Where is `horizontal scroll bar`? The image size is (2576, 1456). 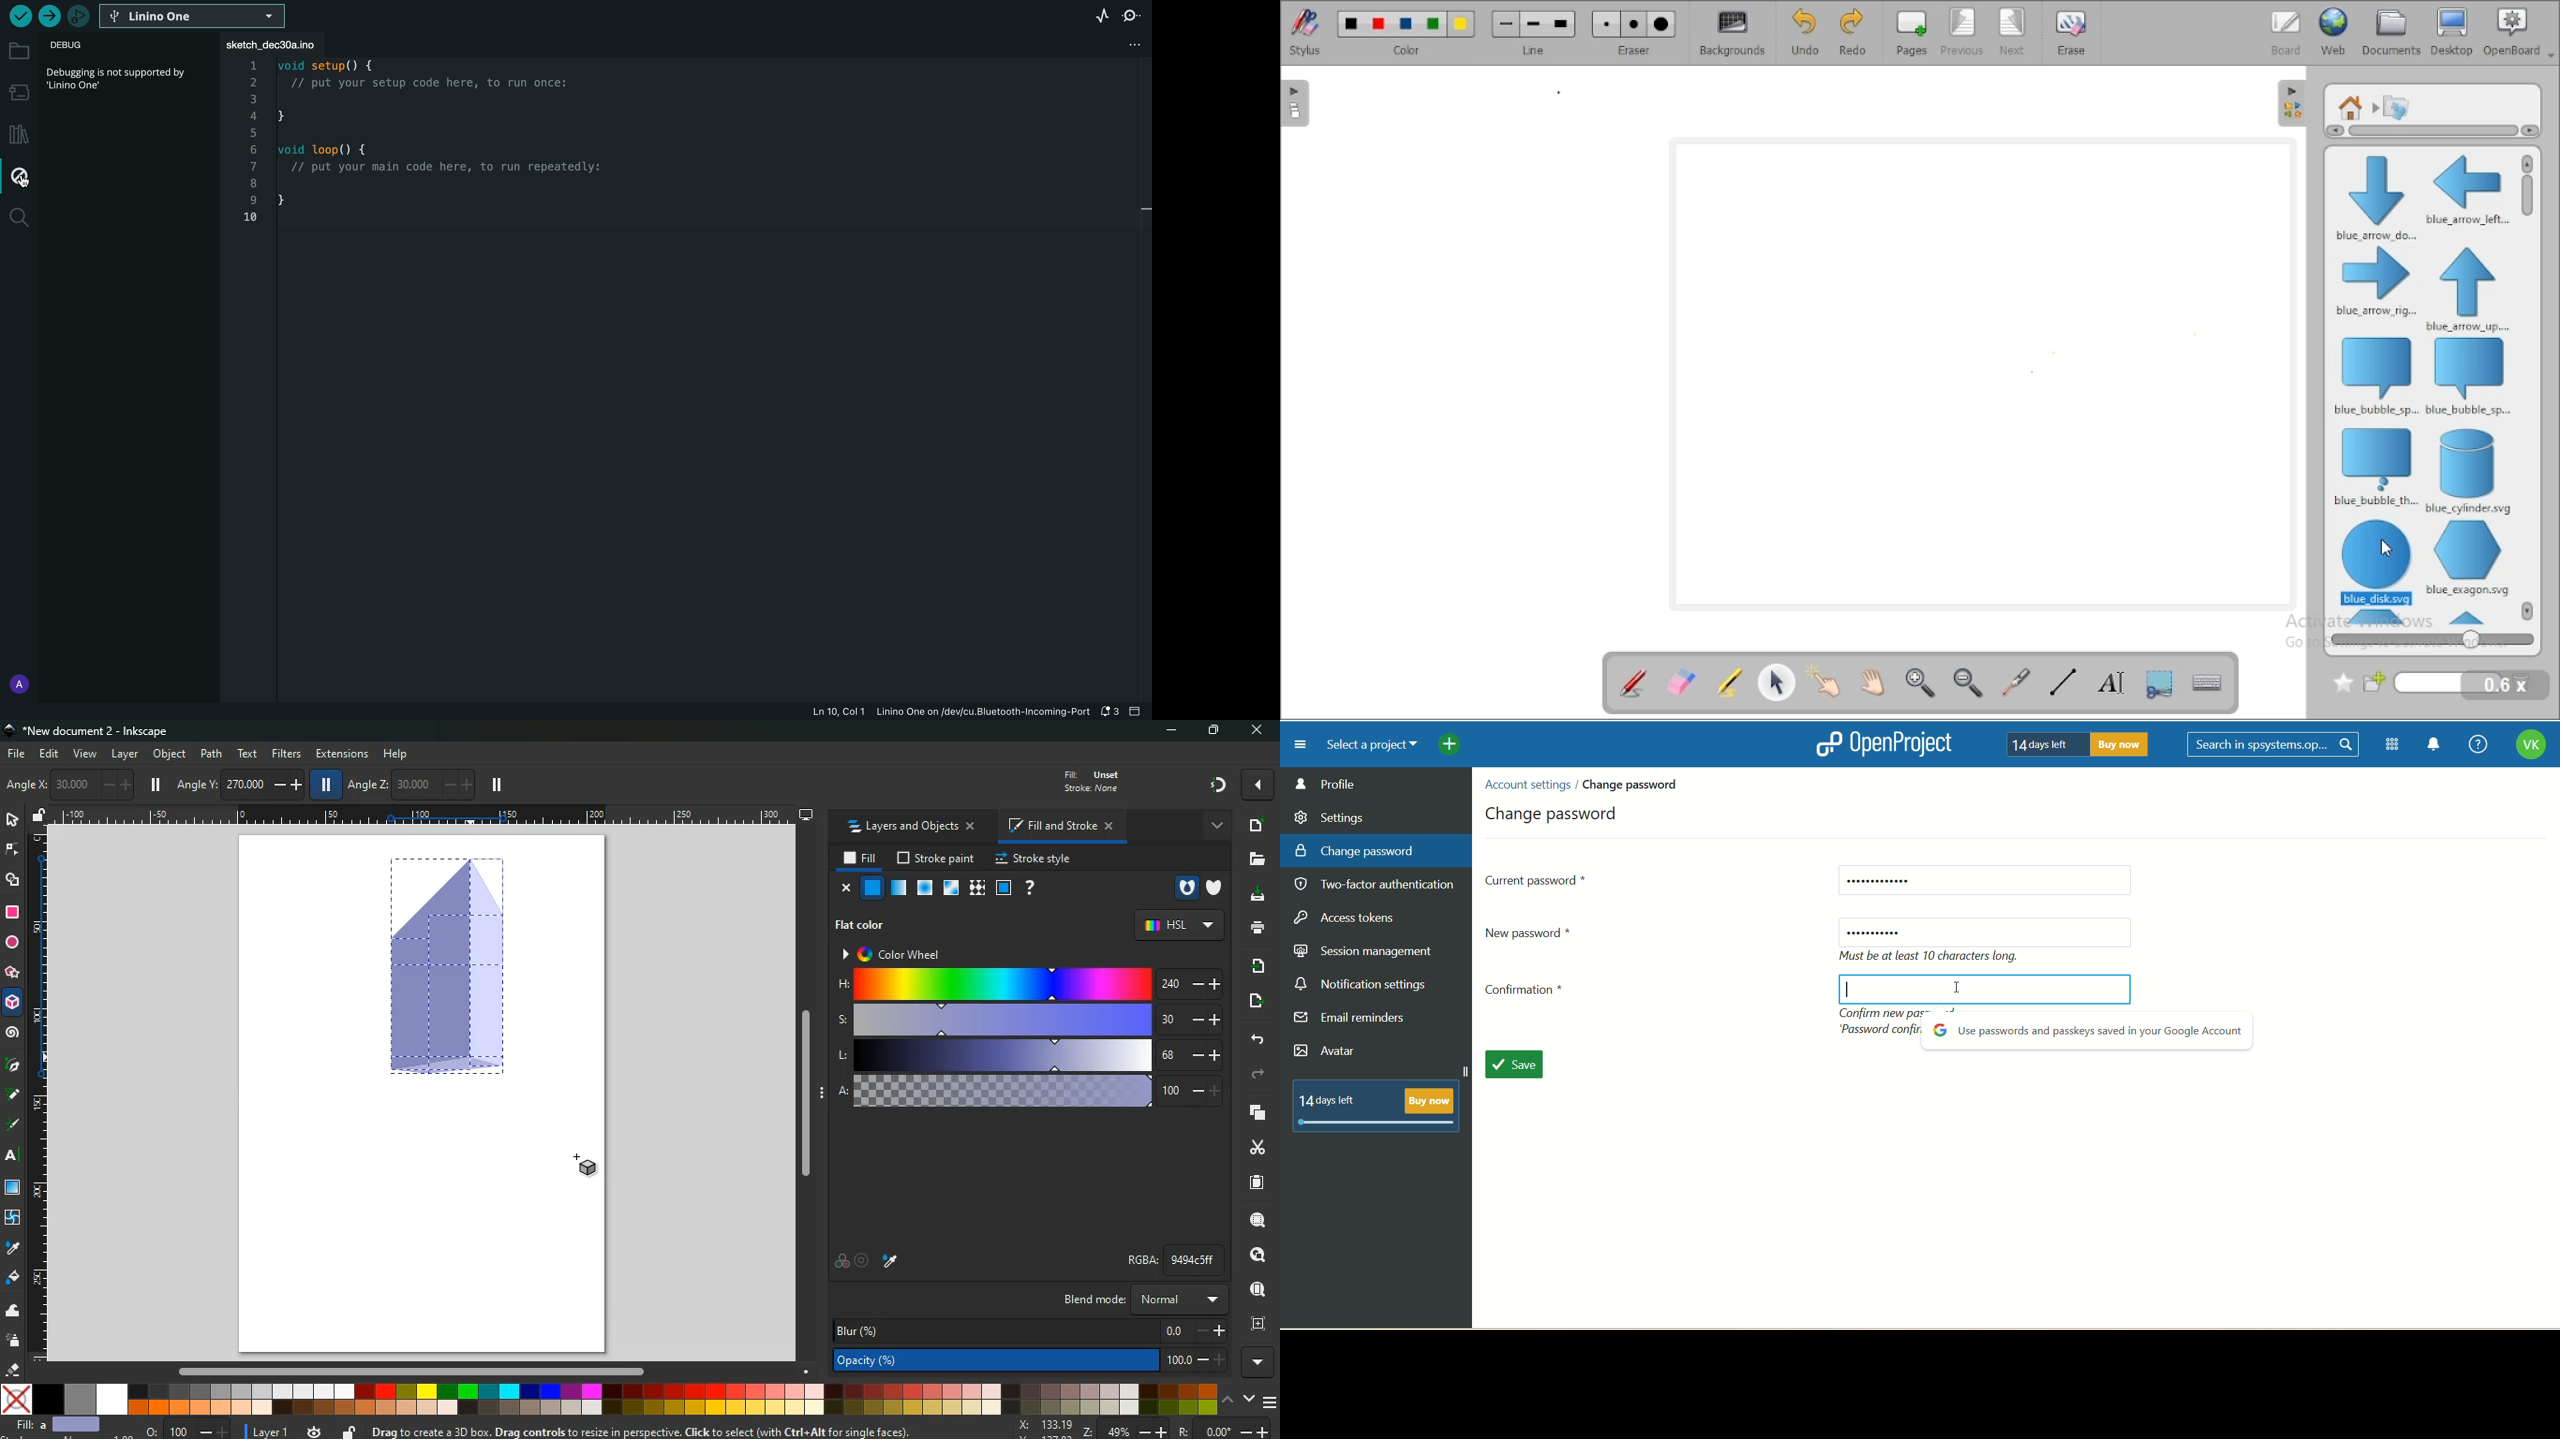
horizontal scroll bar is located at coordinates (2428, 131).